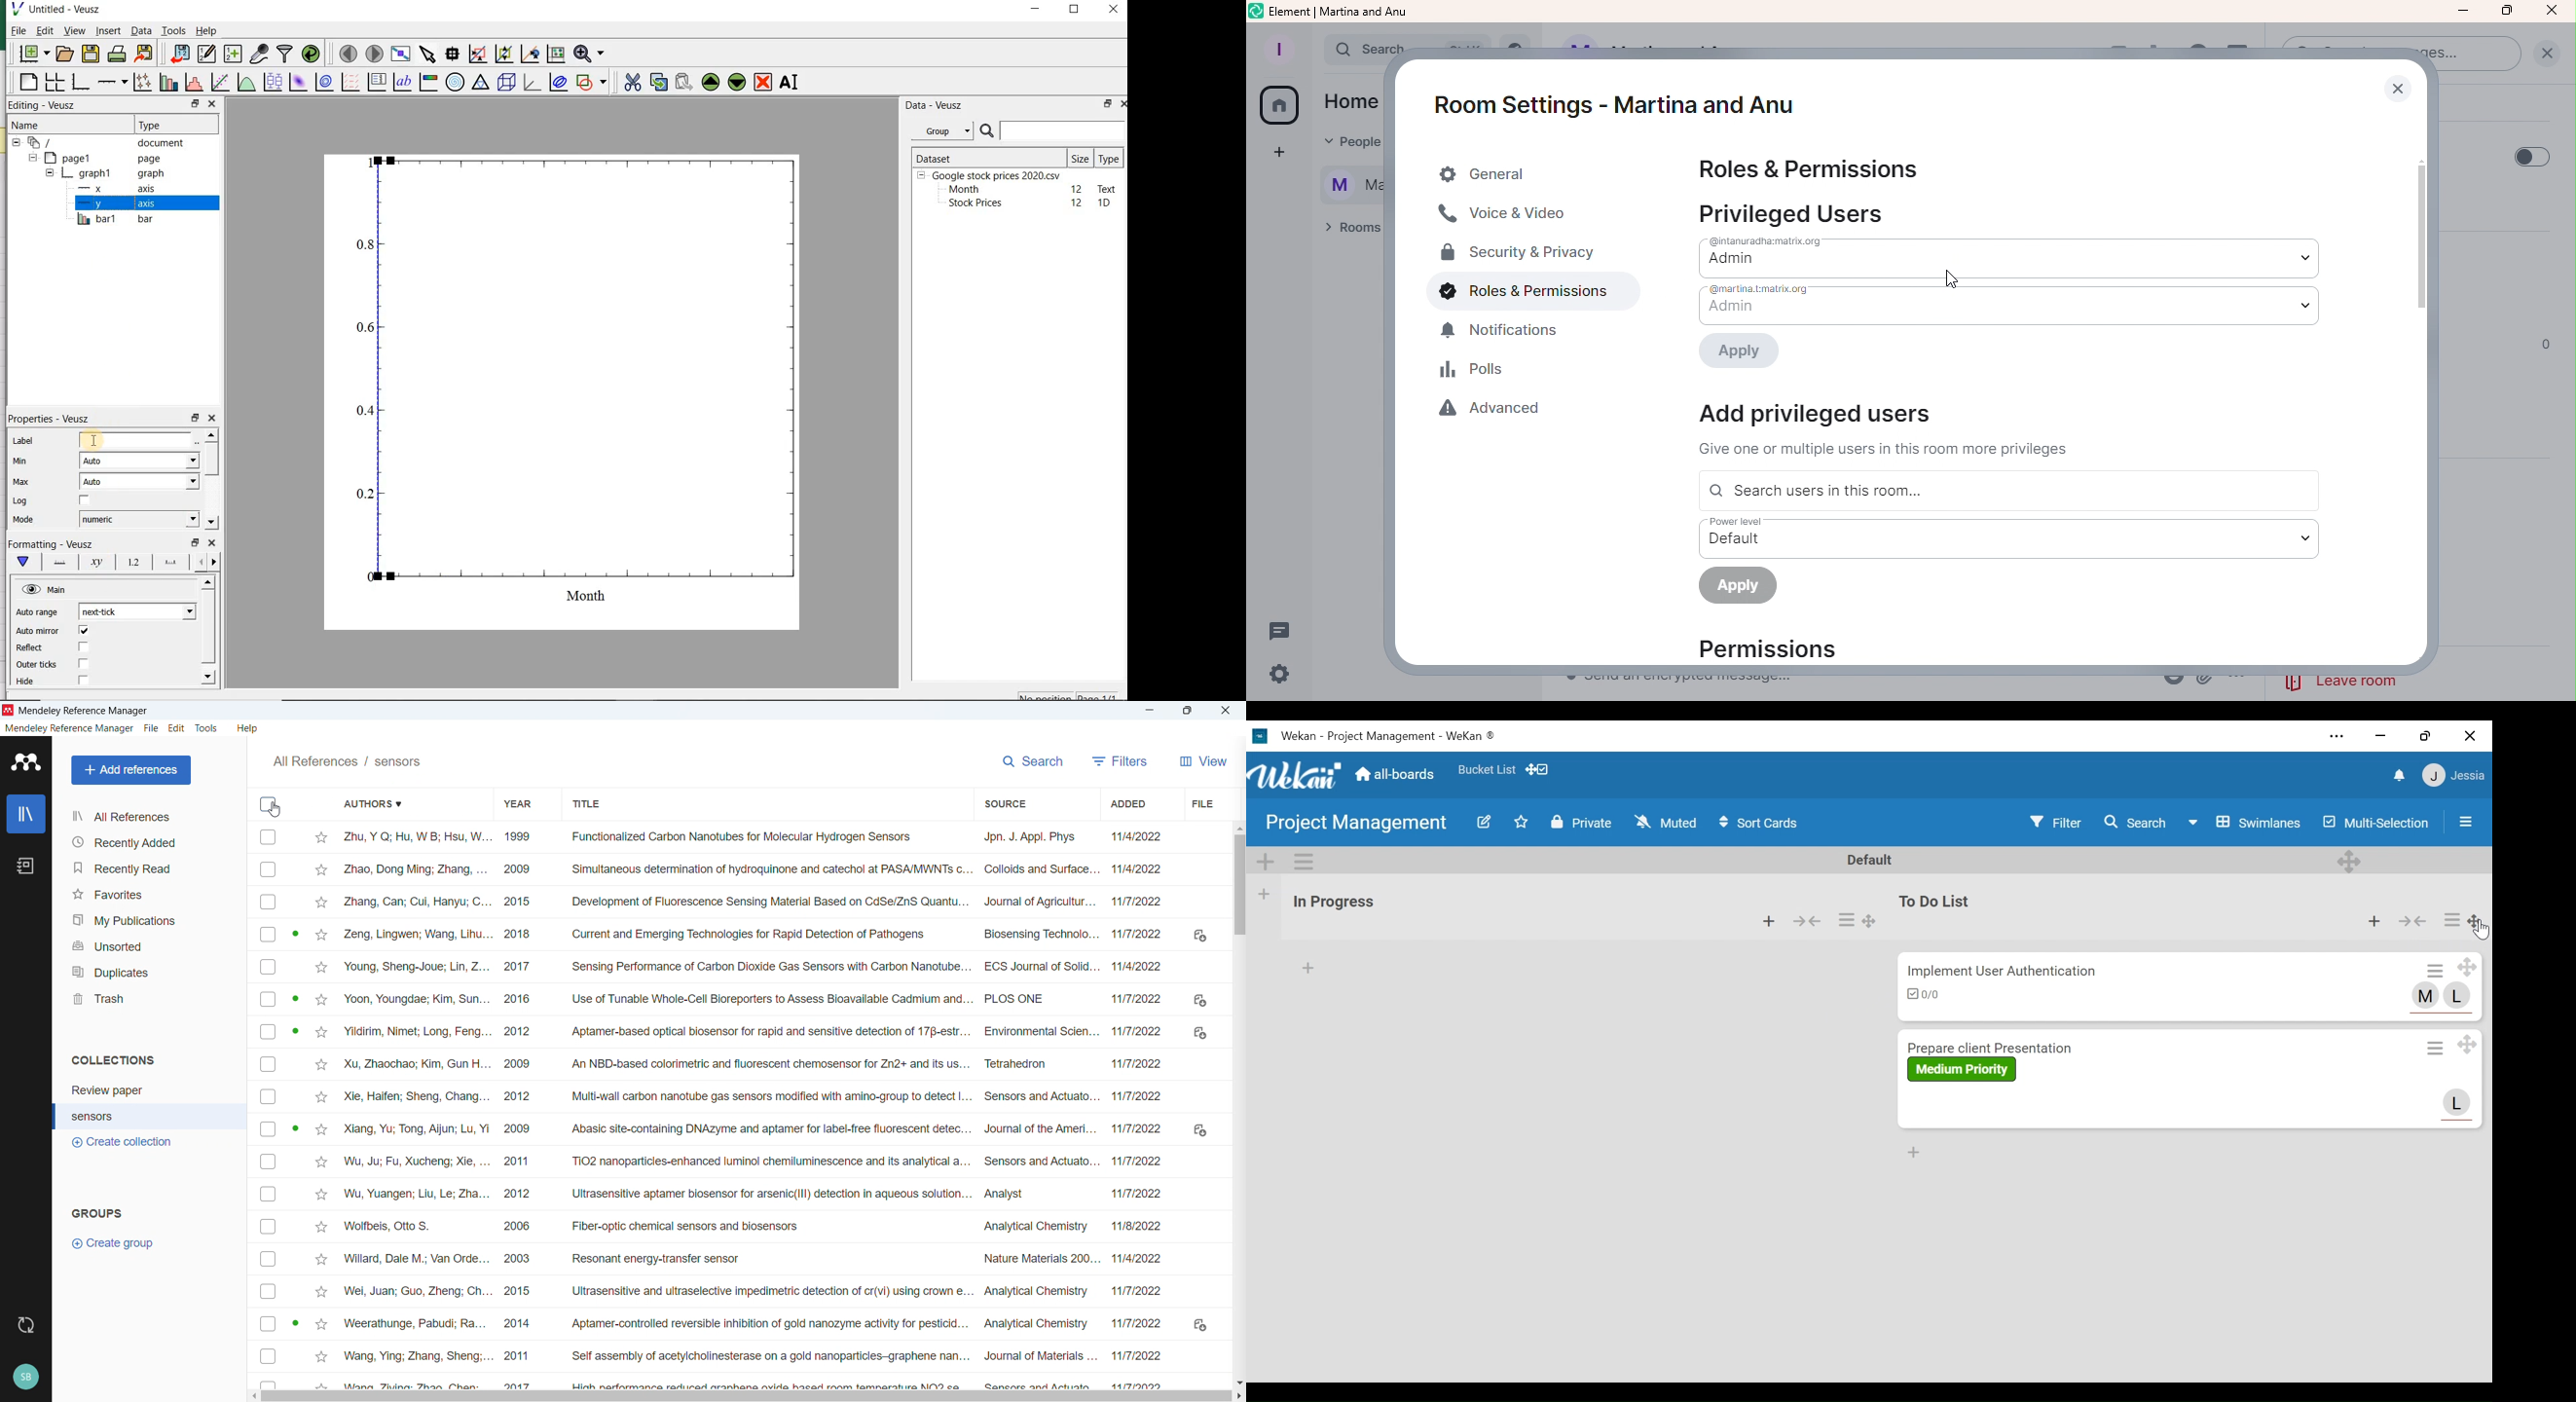 This screenshot has height=1428, width=2576. Describe the element at coordinates (295, 1030) in the screenshot. I see `PDF available` at that location.